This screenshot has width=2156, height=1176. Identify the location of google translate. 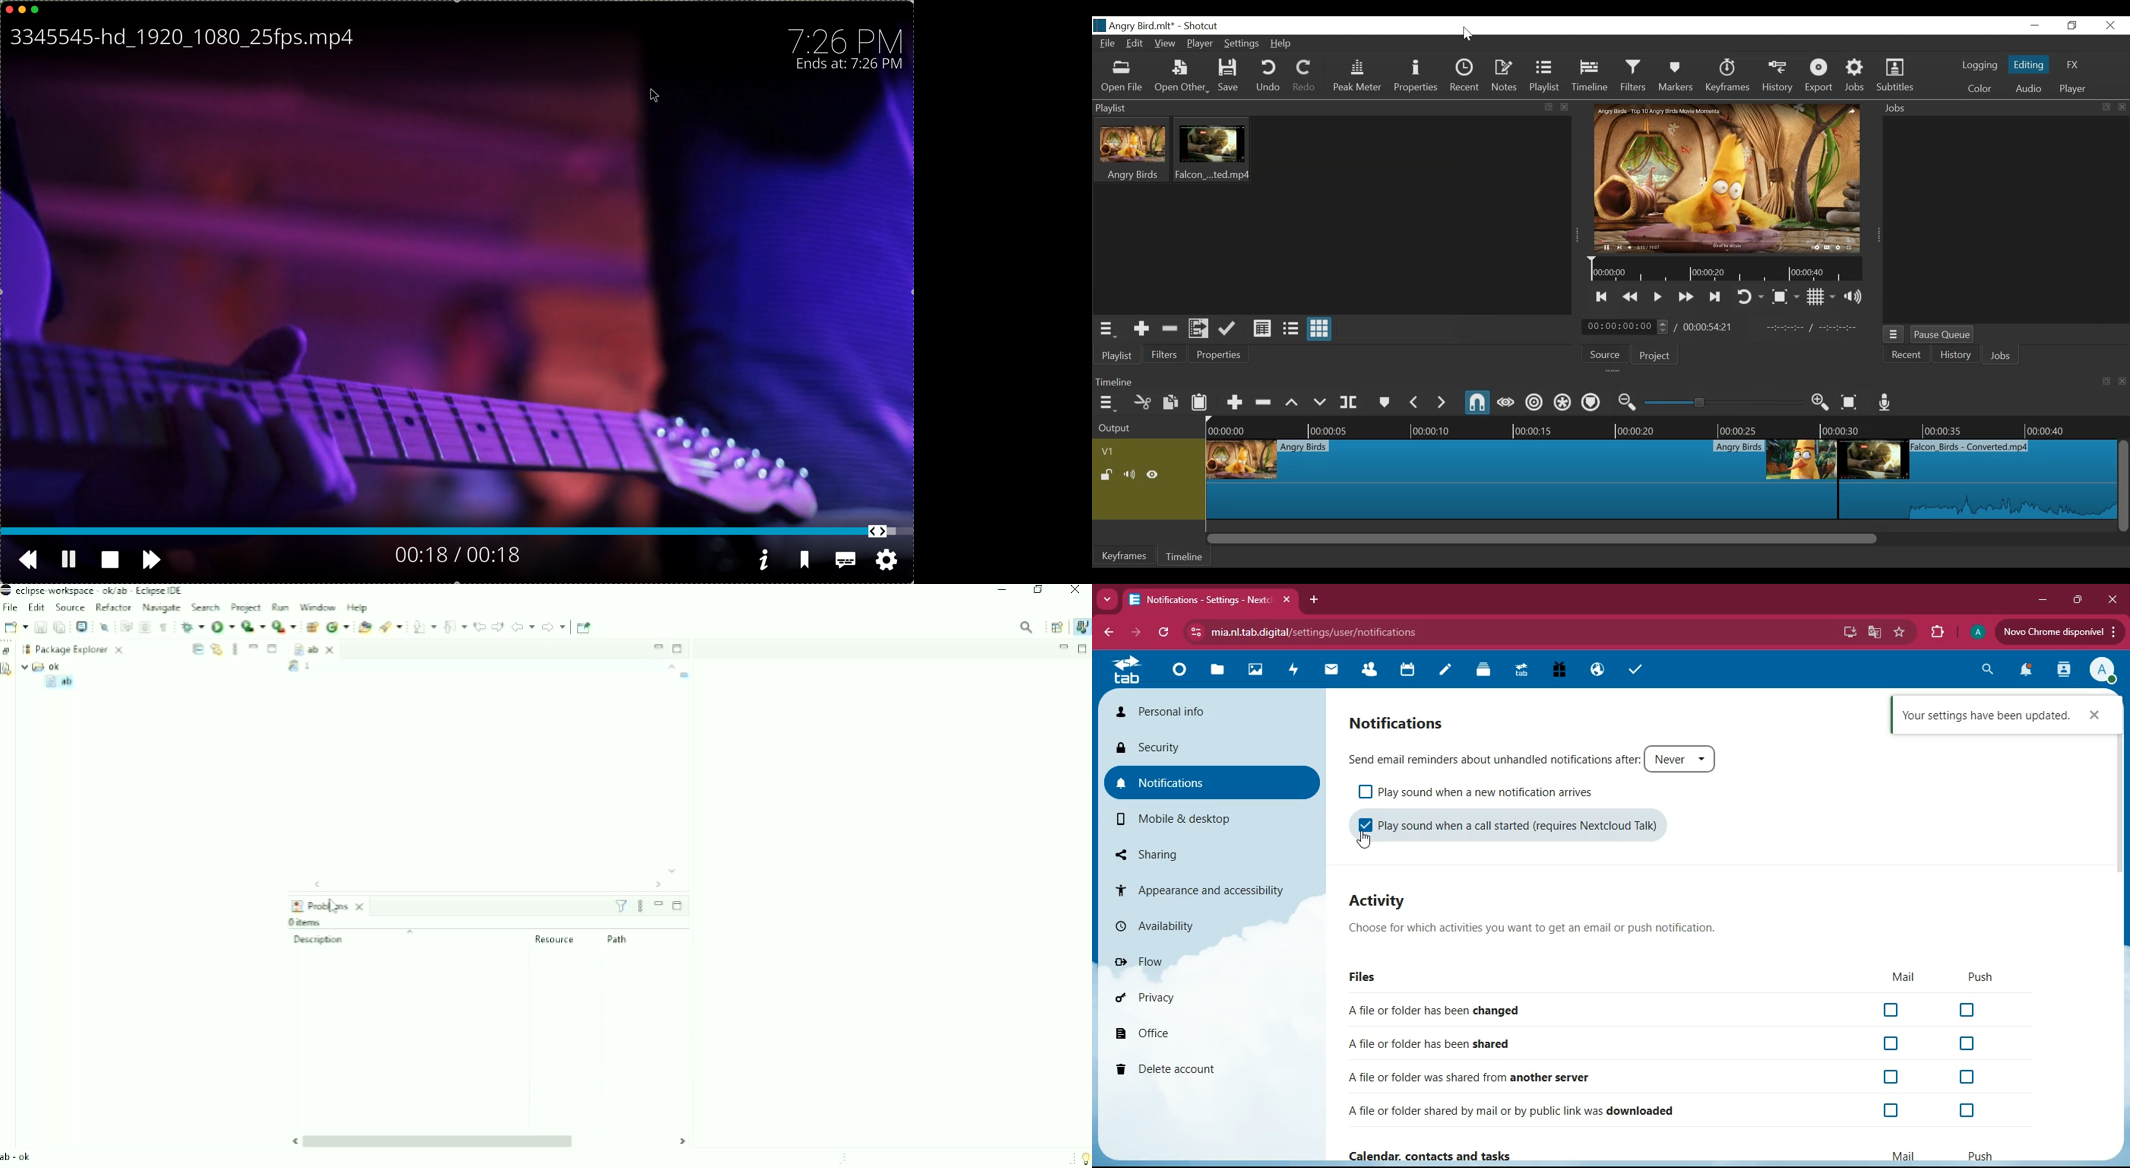
(1875, 633).